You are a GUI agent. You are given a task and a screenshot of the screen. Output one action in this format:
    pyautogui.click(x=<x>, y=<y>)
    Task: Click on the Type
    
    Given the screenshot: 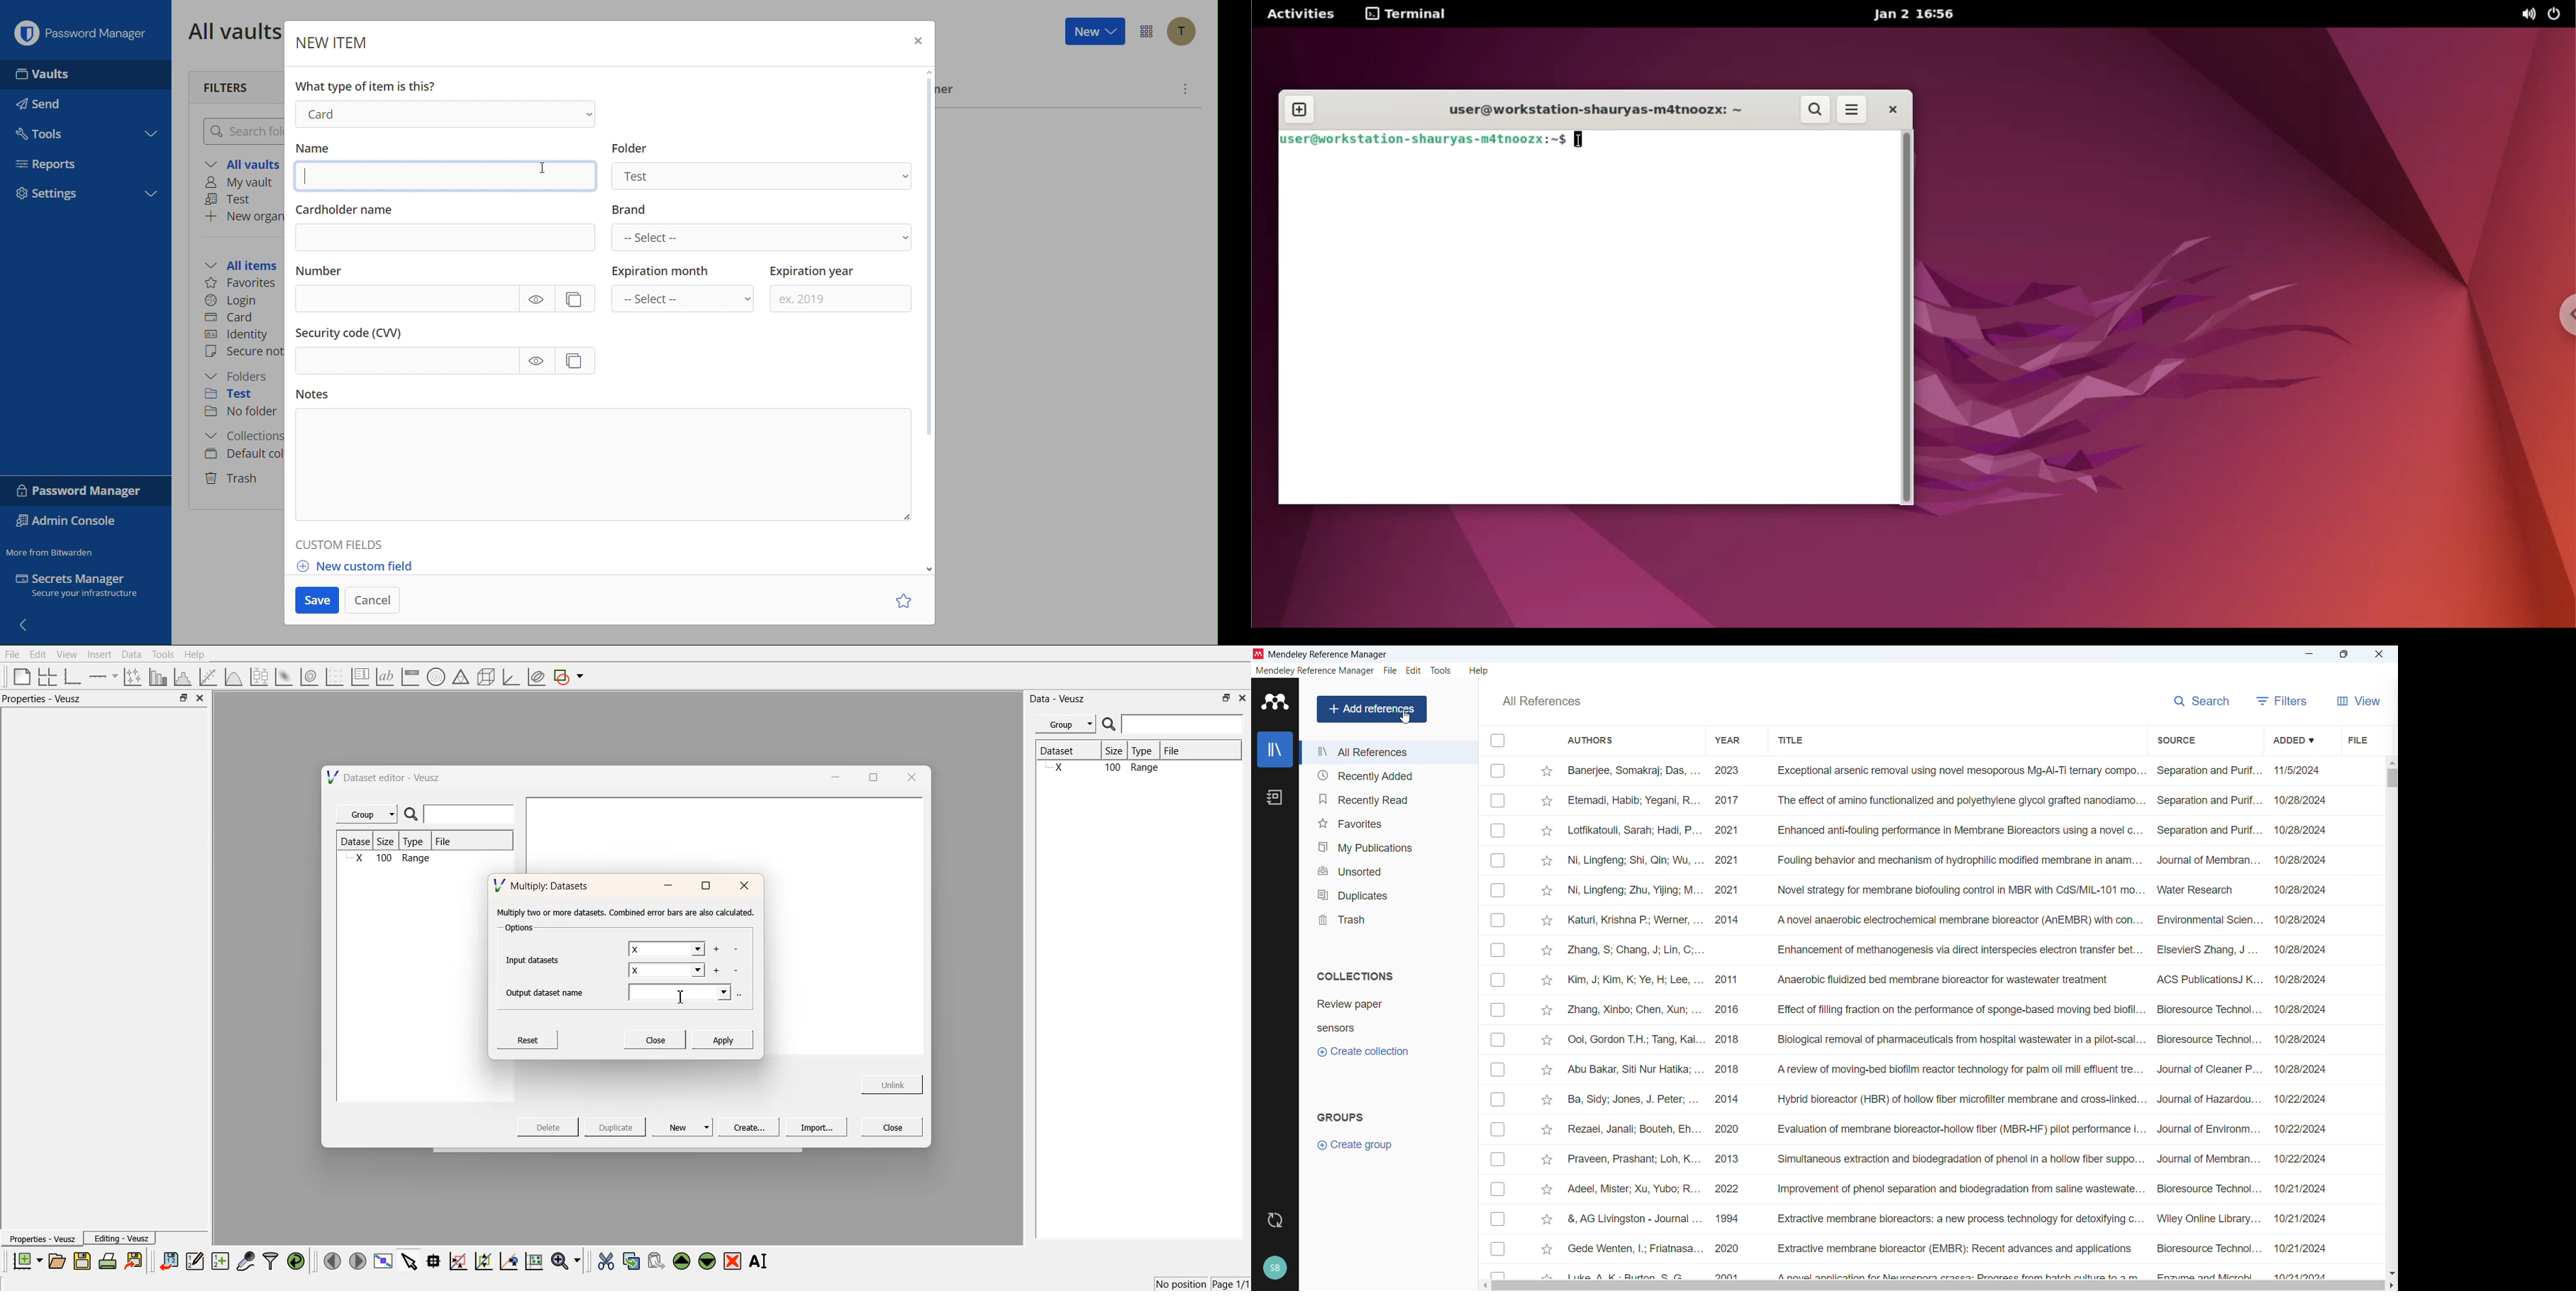 What is the action you would take?
    pyautogui.click(x=1146, y=751)
    